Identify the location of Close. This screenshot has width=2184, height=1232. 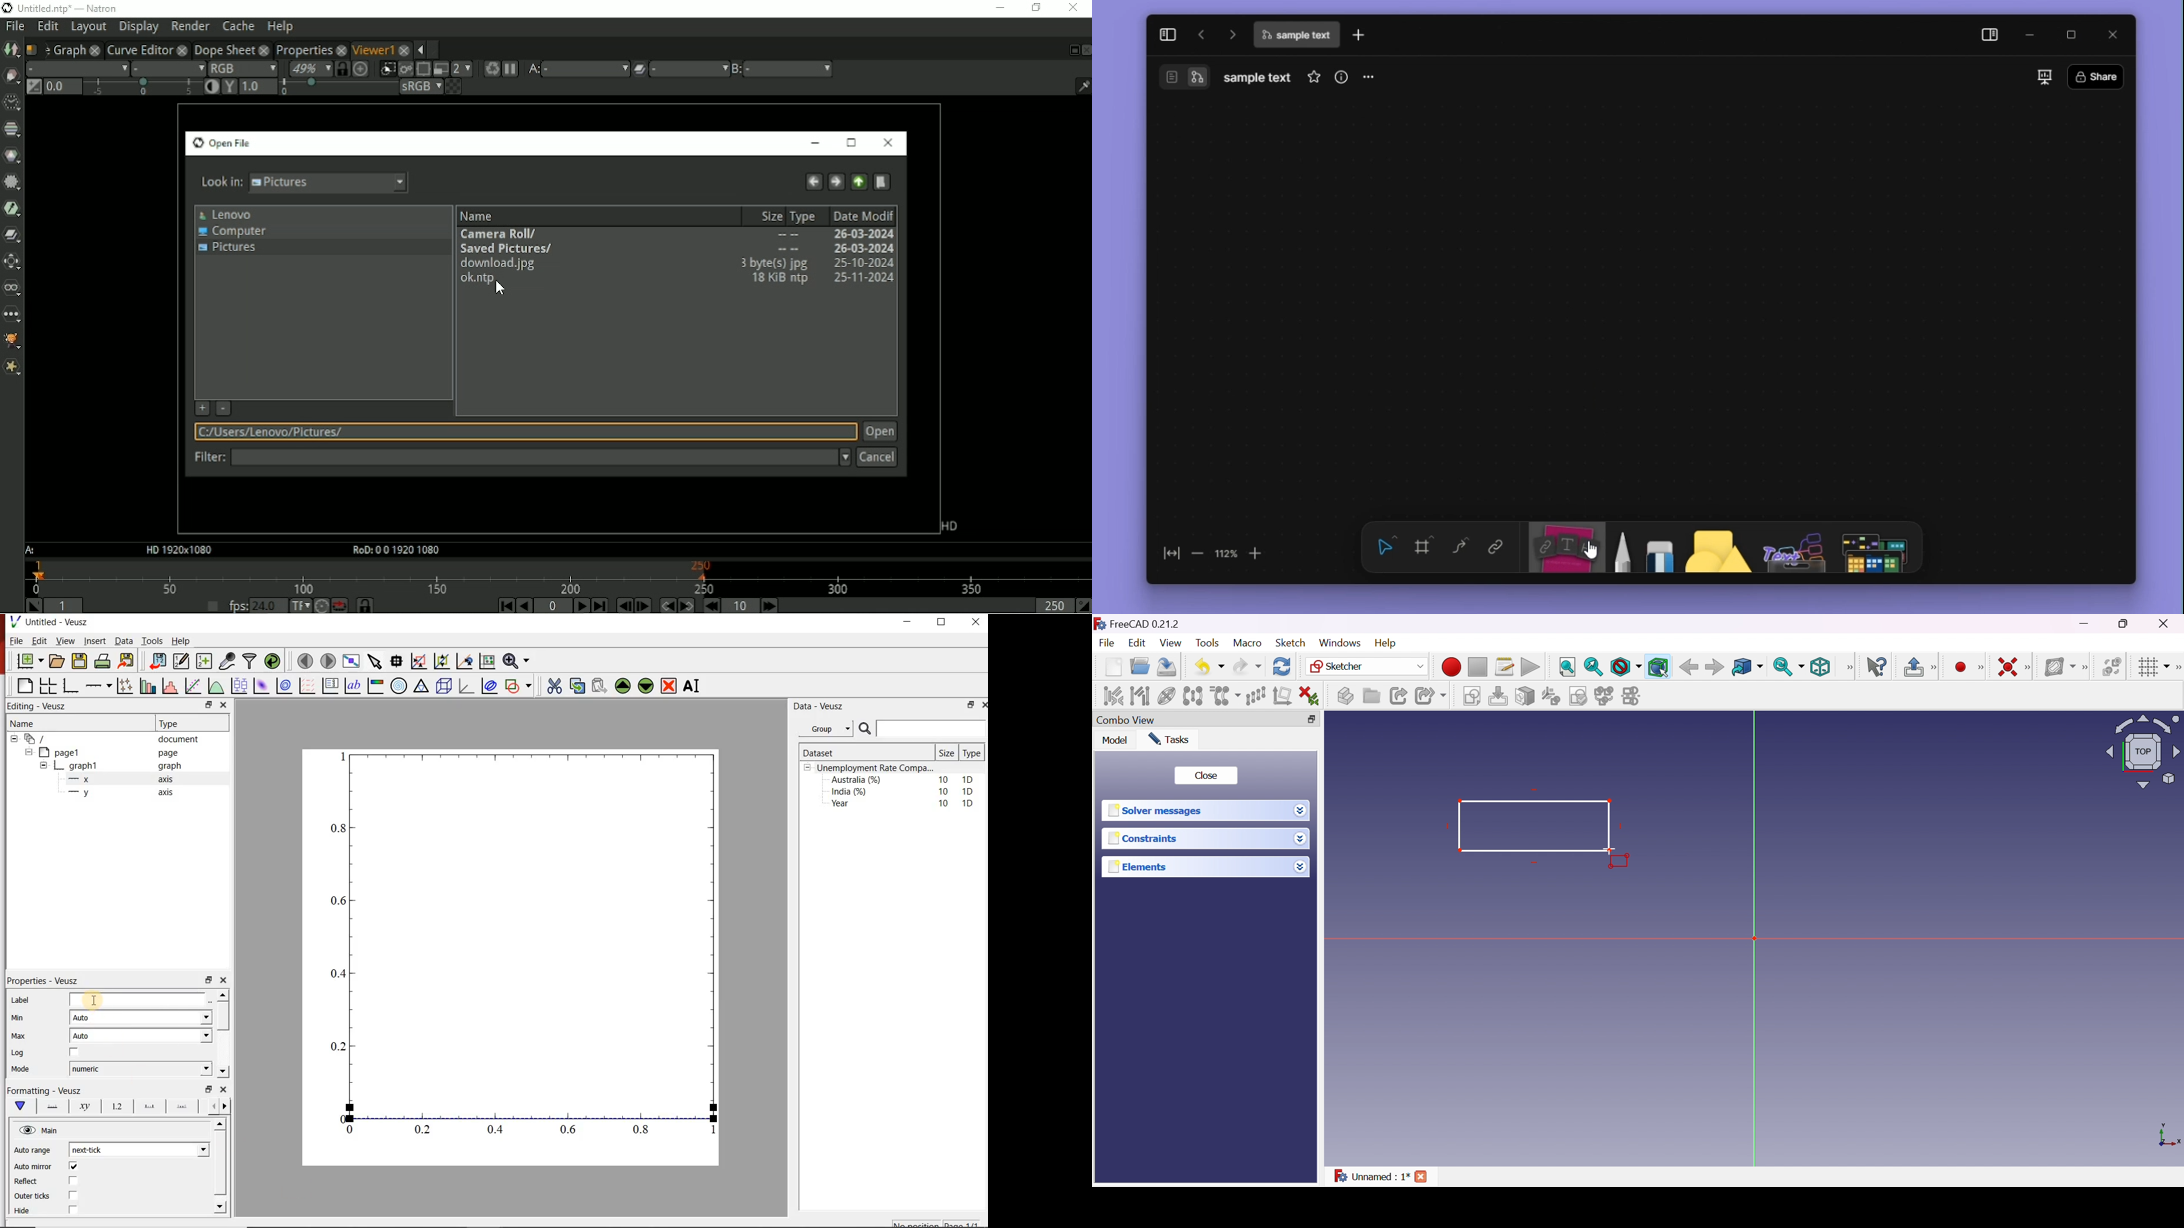
(2165, 624).